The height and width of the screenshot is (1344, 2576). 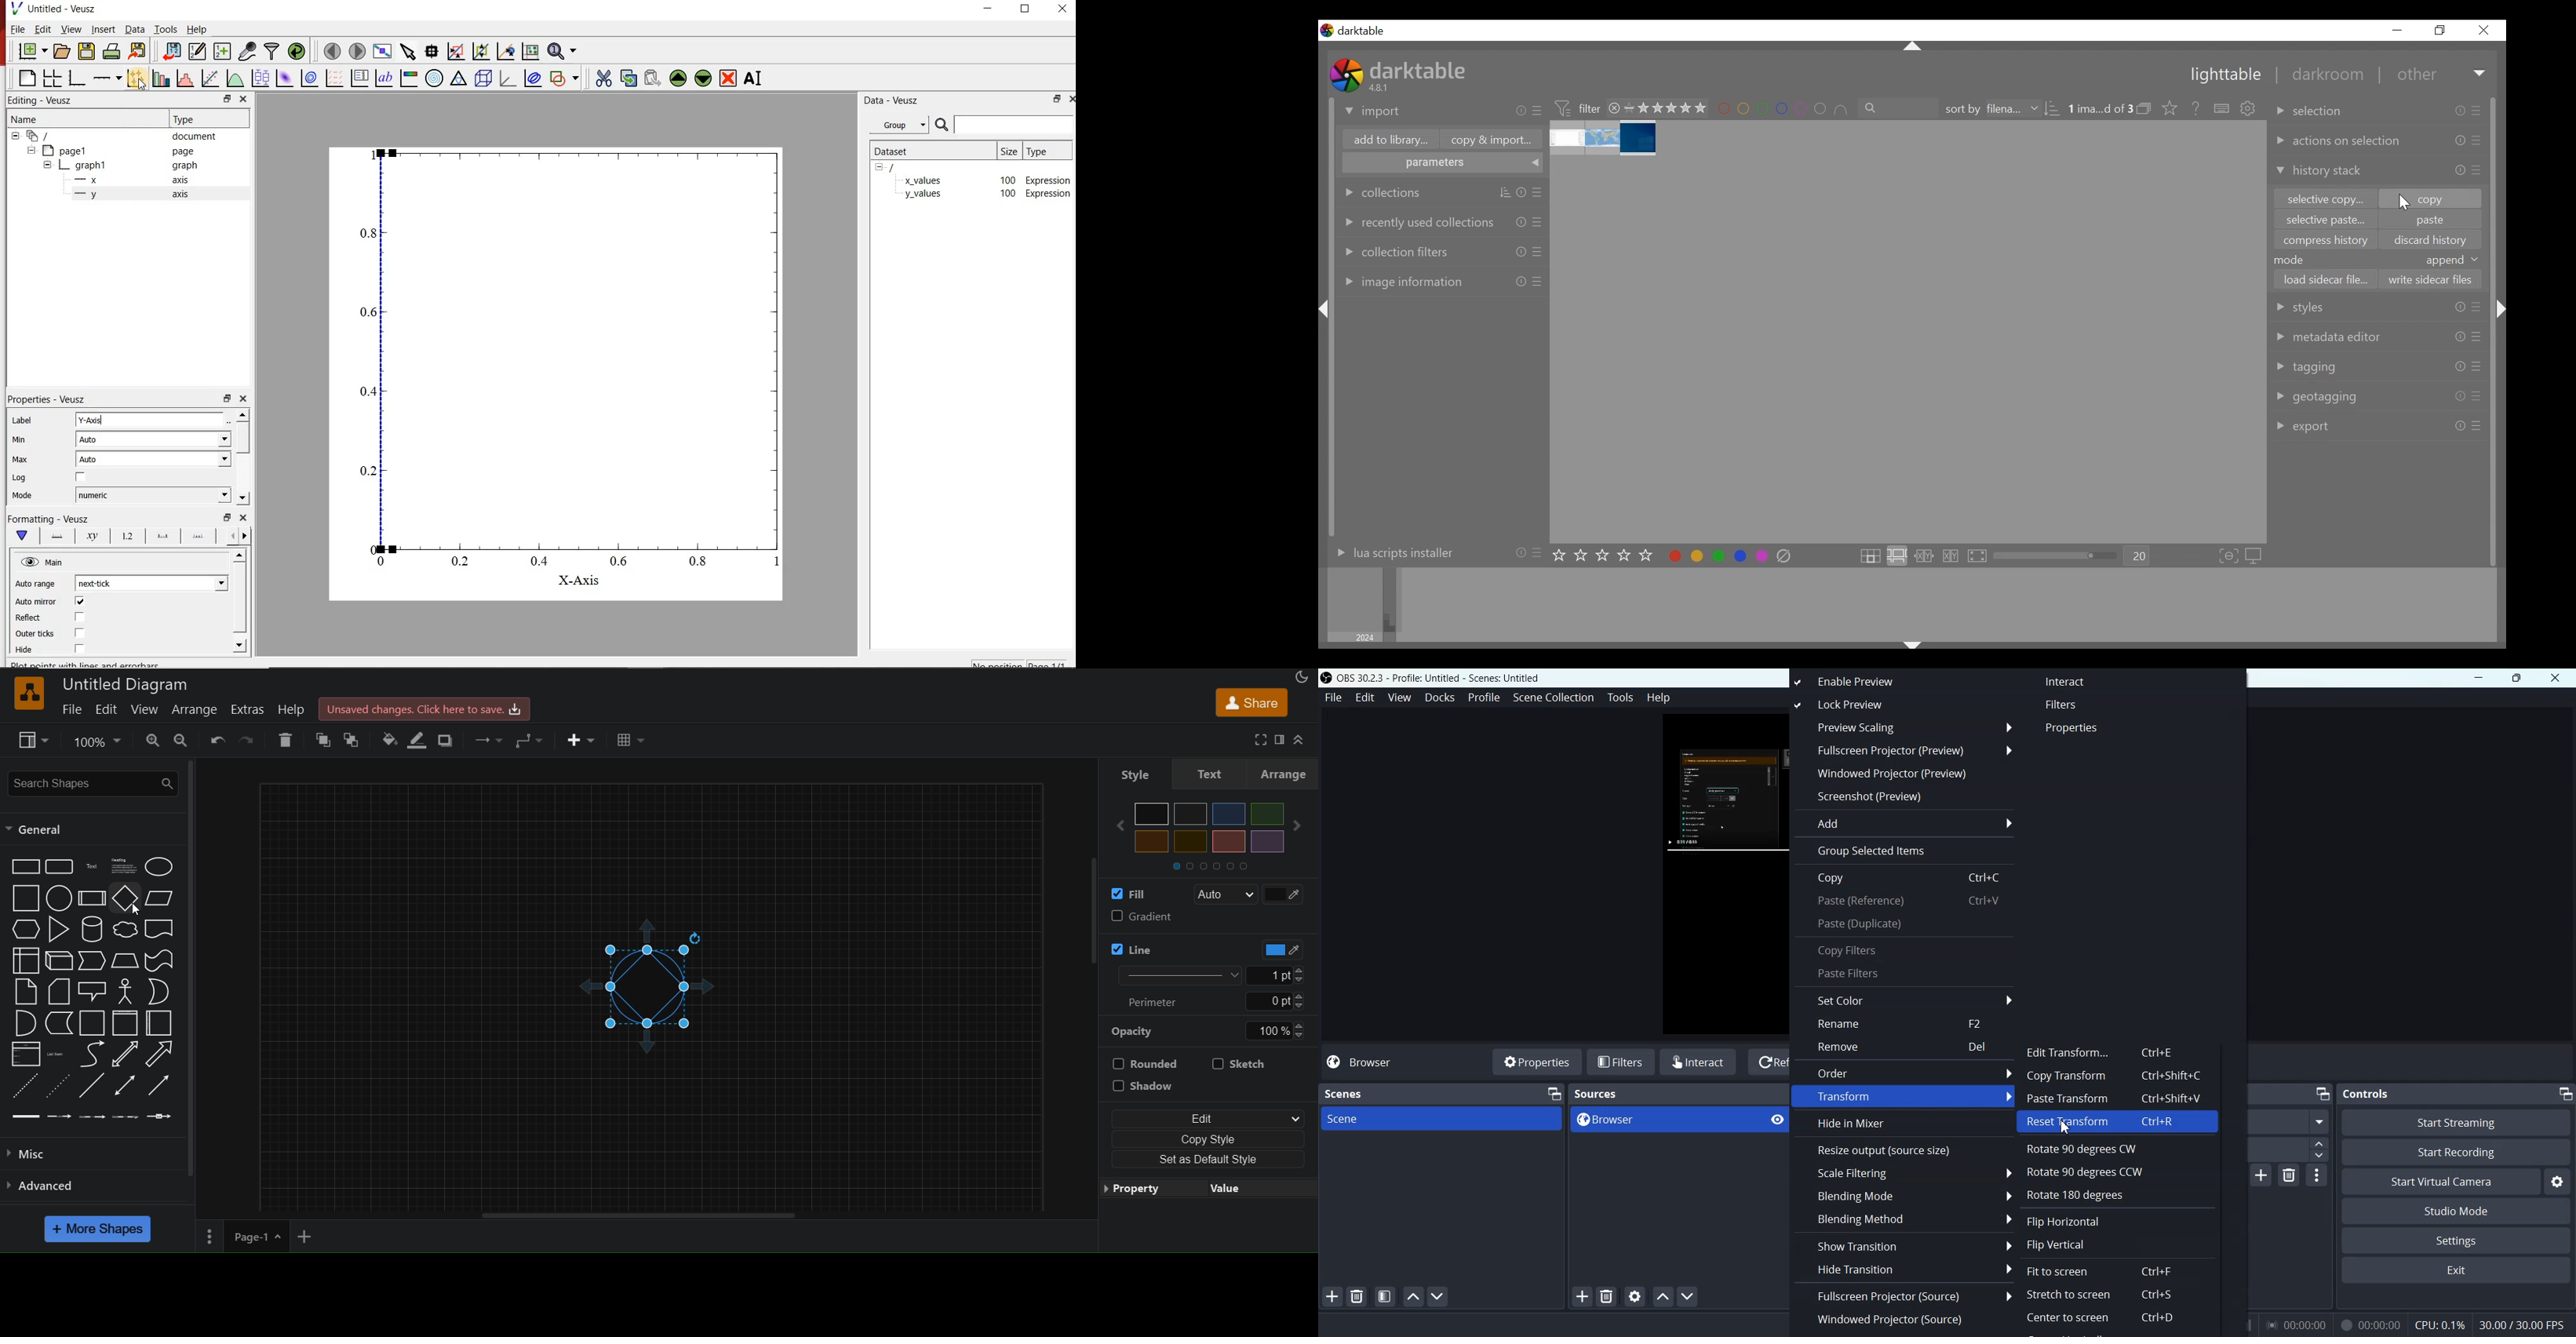 I want to click on actor, so click(x=126, y=992).